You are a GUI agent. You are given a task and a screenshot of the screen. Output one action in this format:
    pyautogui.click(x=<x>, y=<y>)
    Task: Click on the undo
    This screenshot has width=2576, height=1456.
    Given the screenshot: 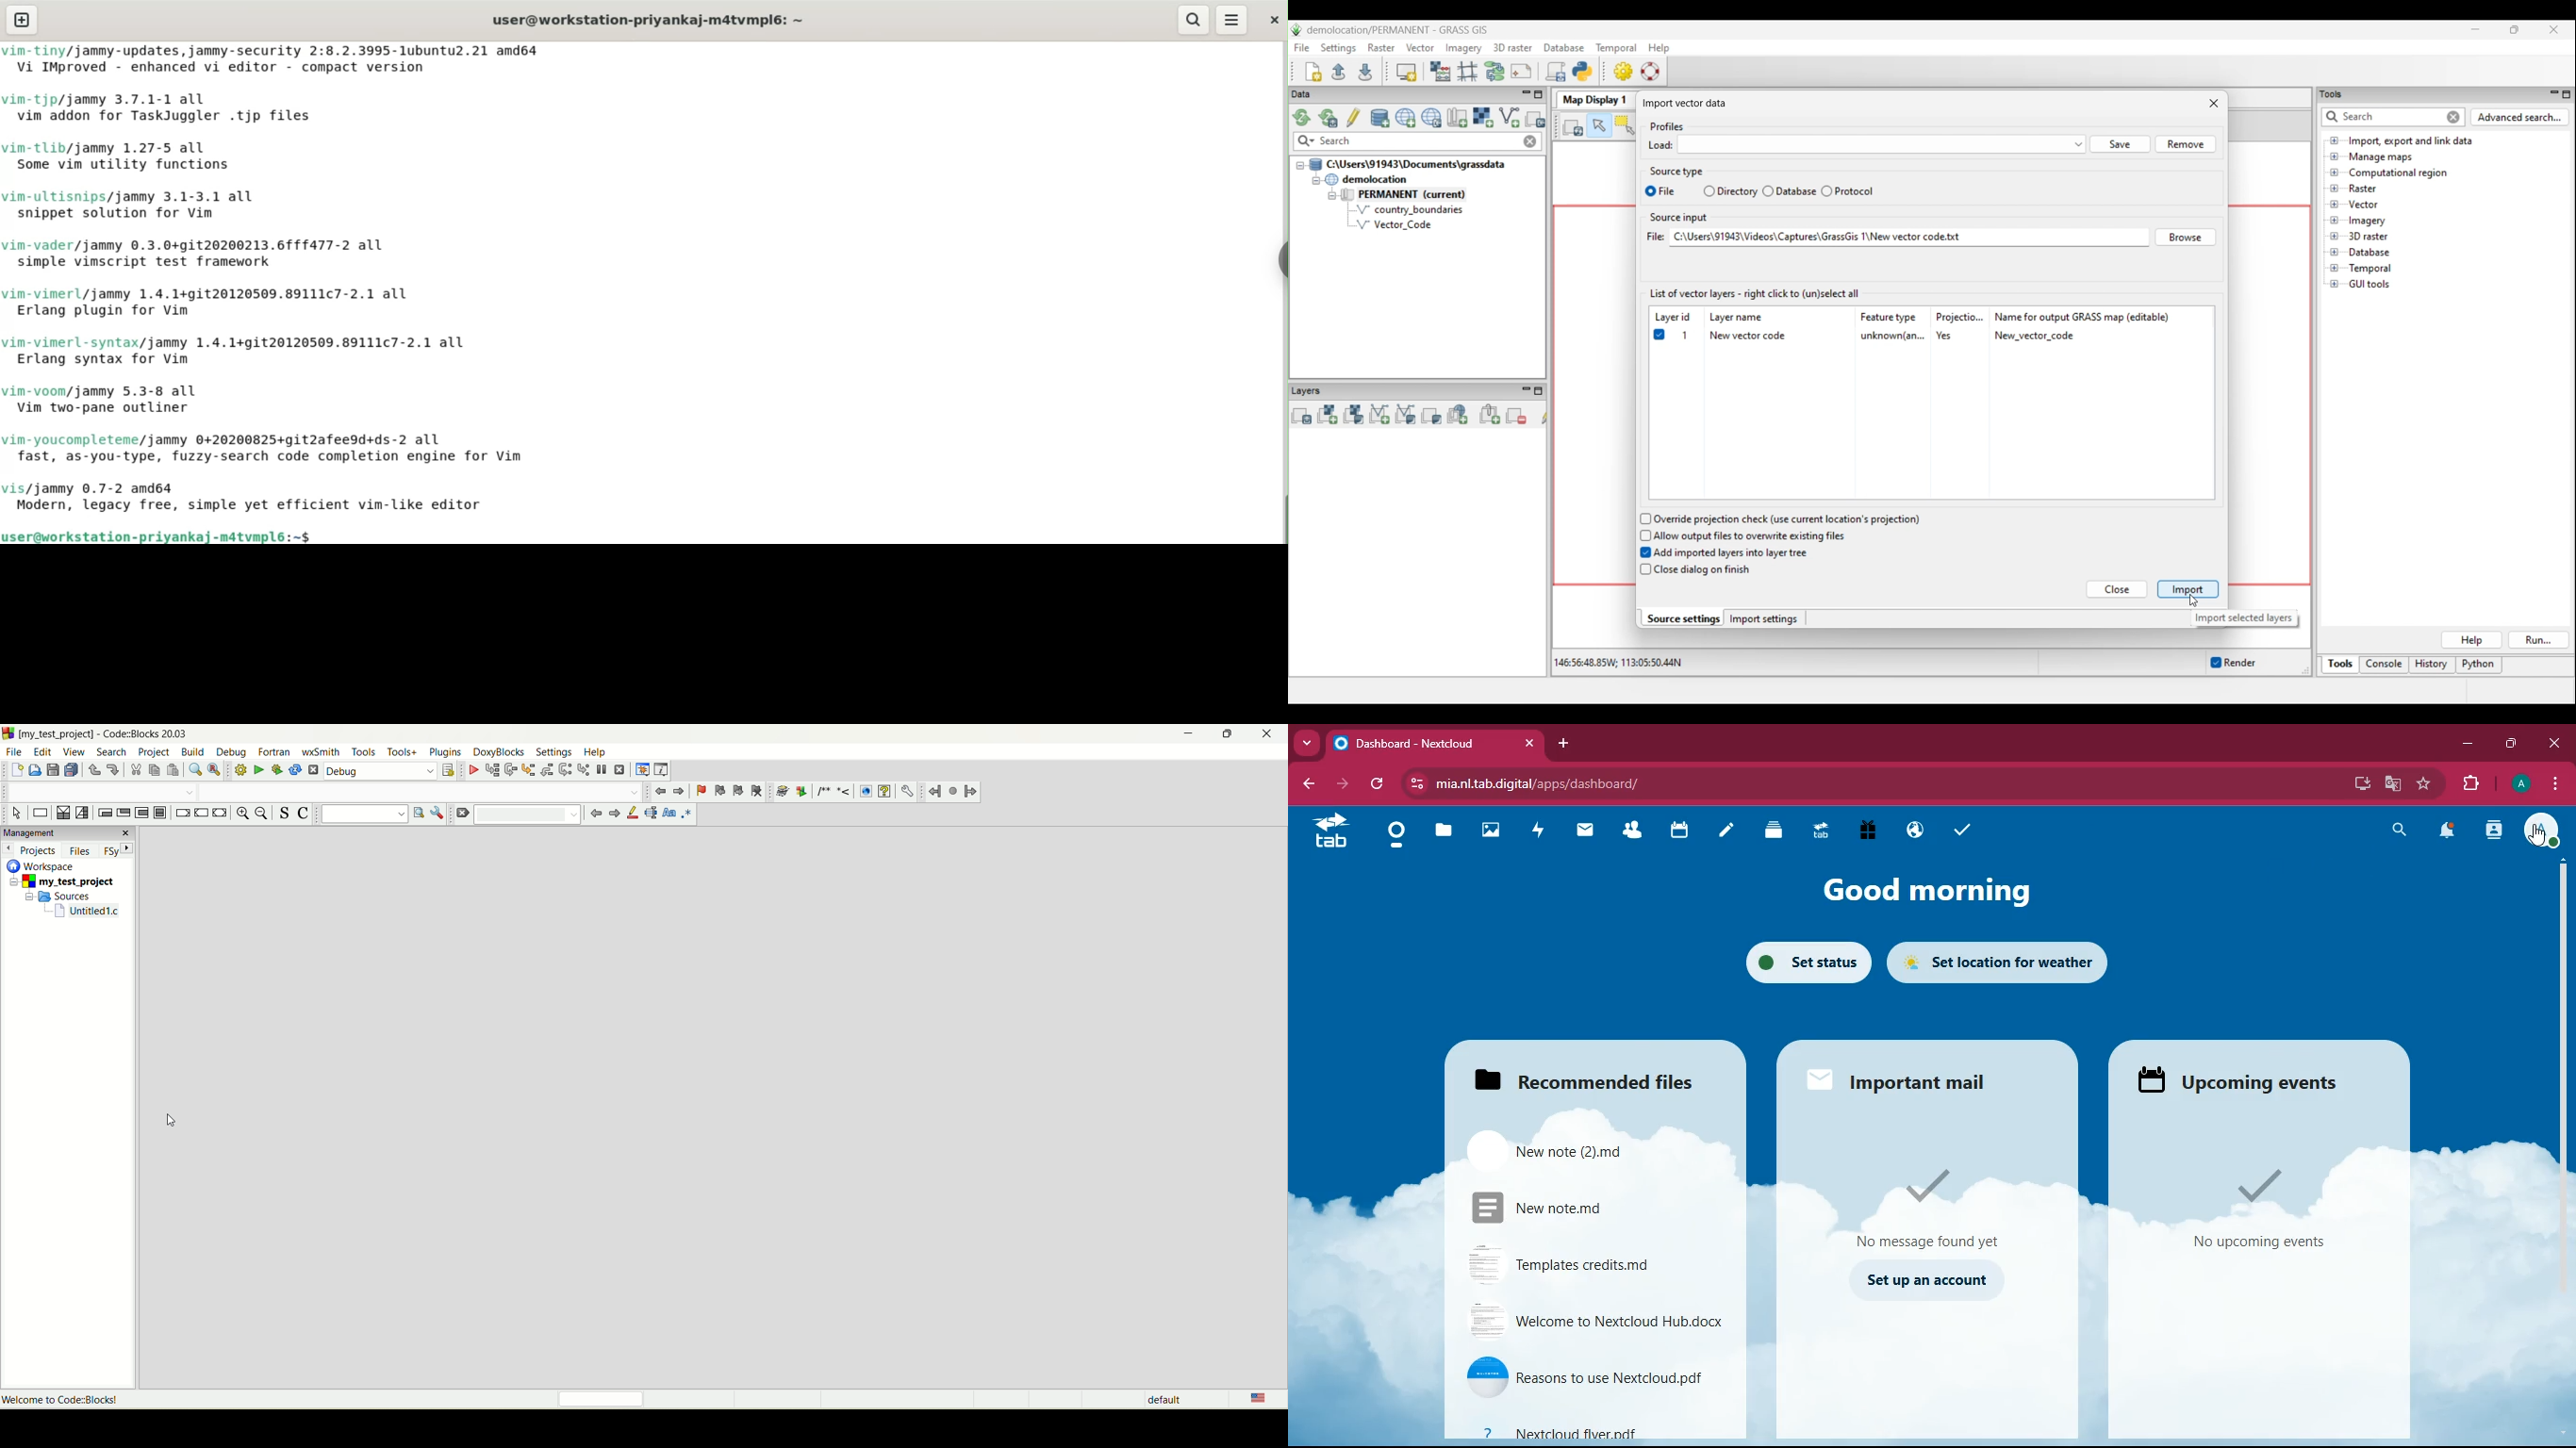 What is the action you would take?
    pyautogui.click(x=93, y=771)
    